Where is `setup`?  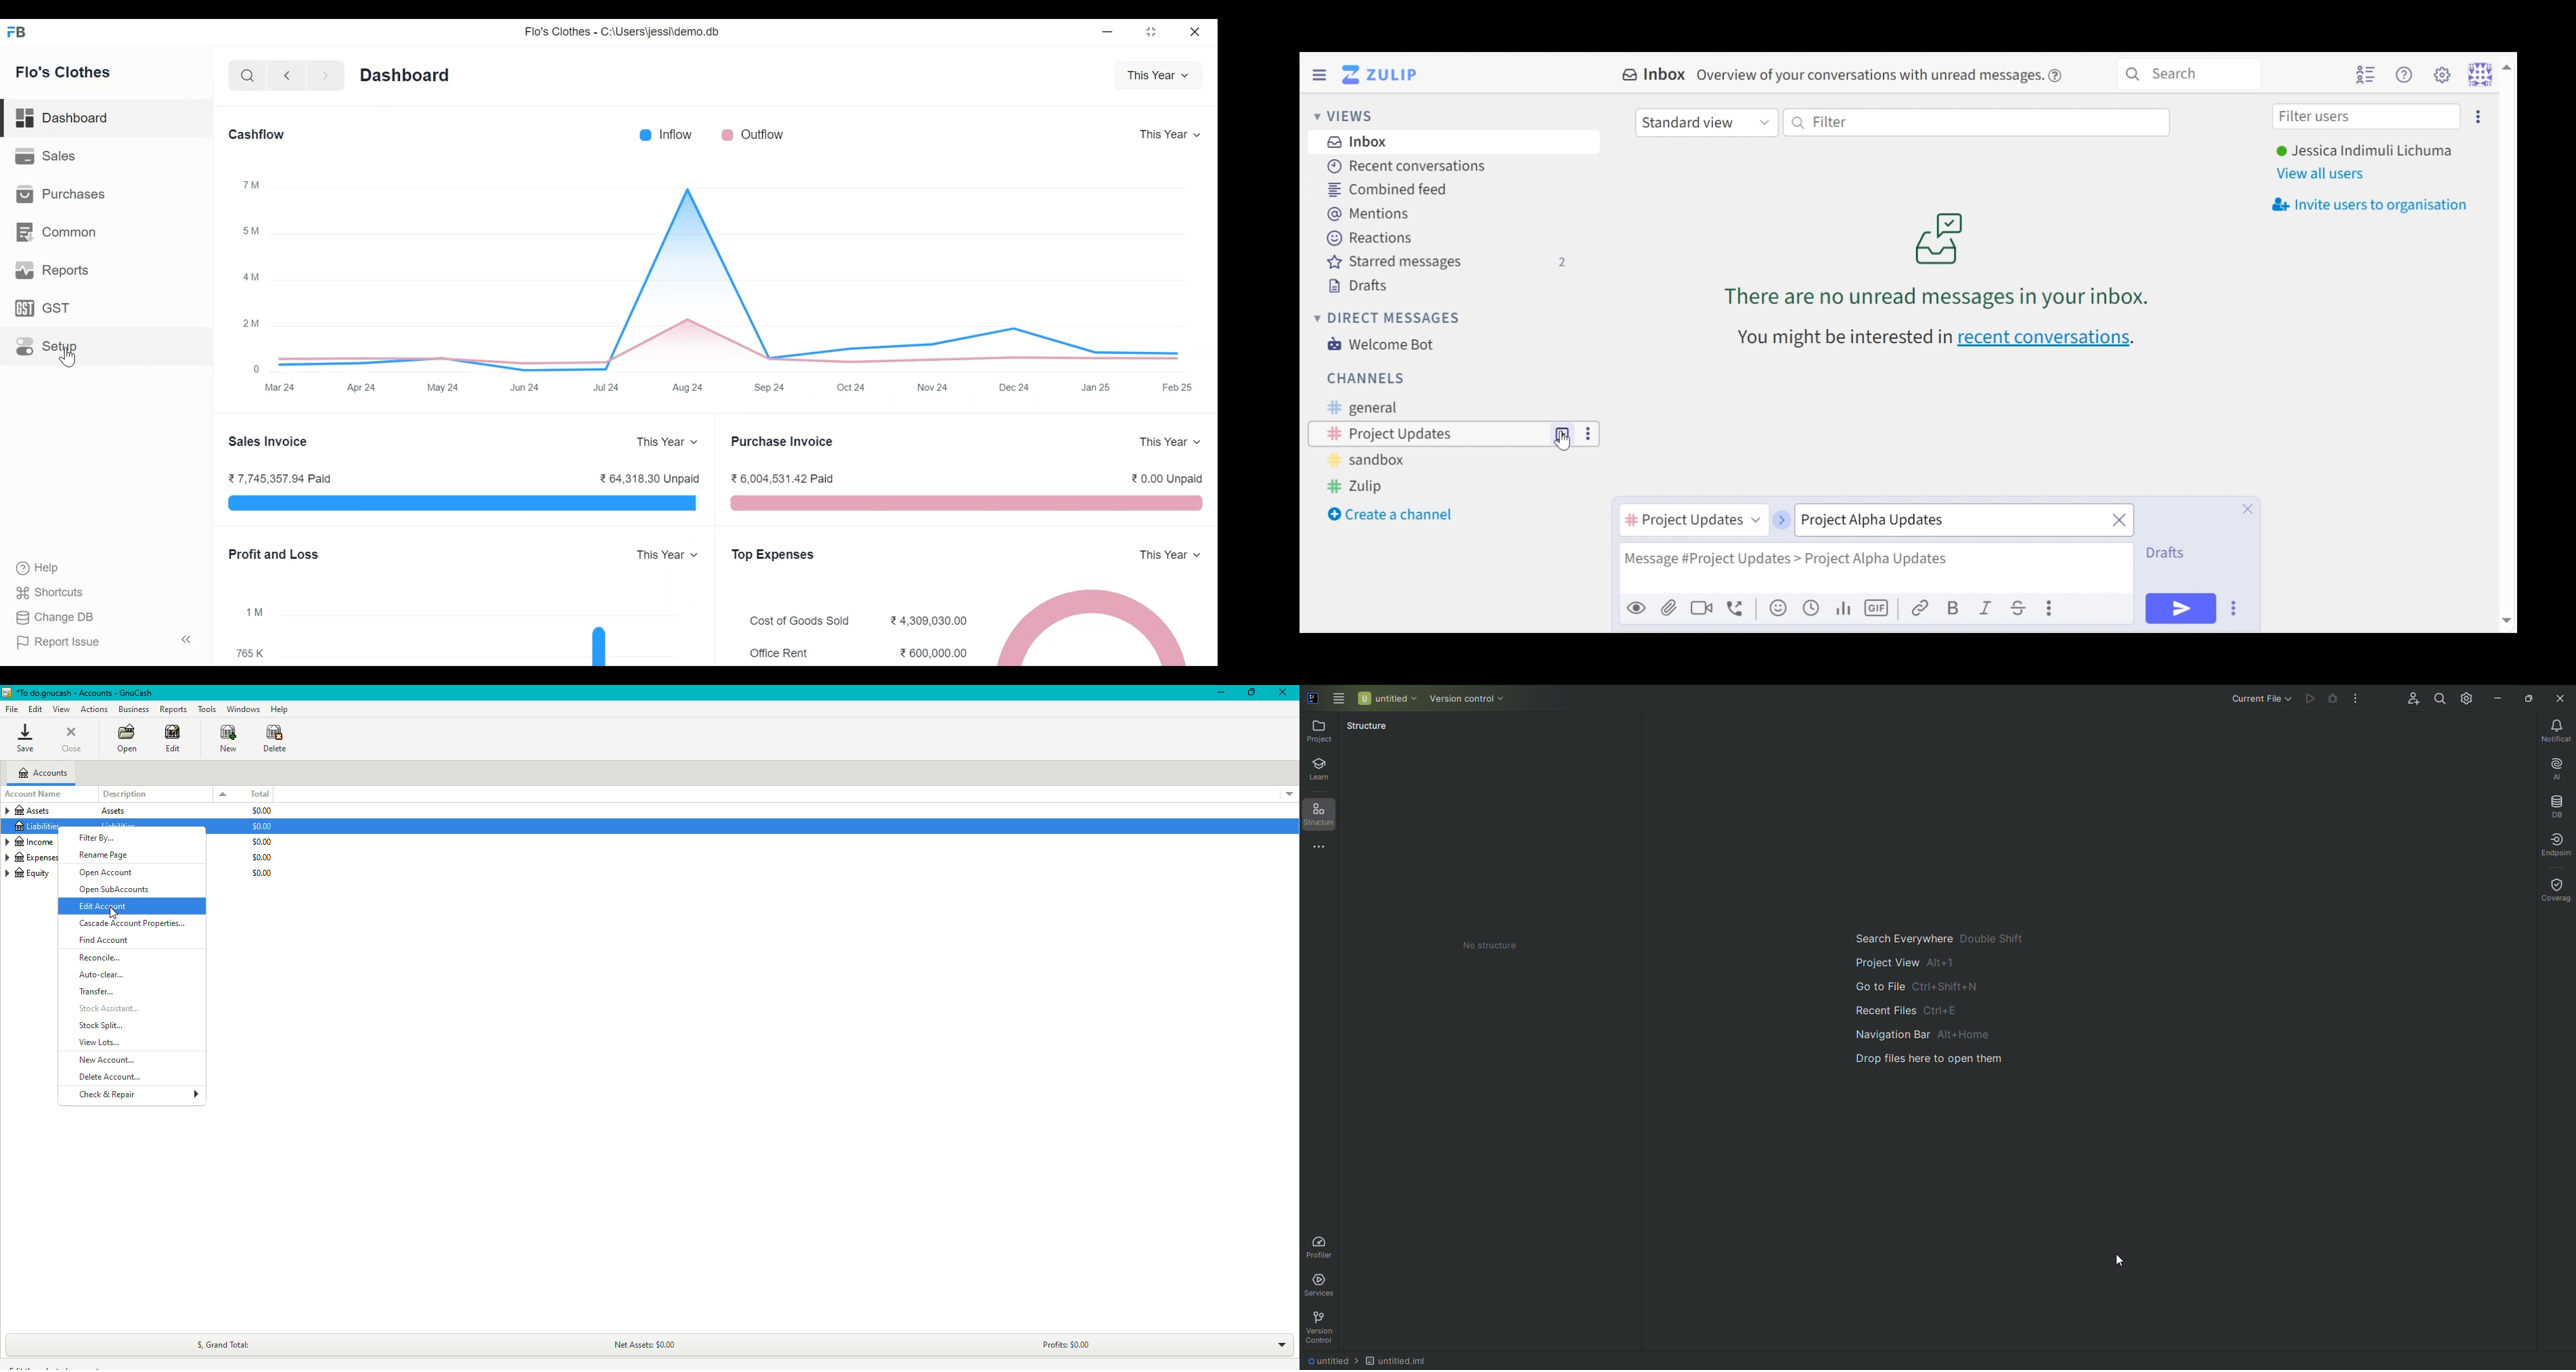
setup is located at coordinates (47, 347).